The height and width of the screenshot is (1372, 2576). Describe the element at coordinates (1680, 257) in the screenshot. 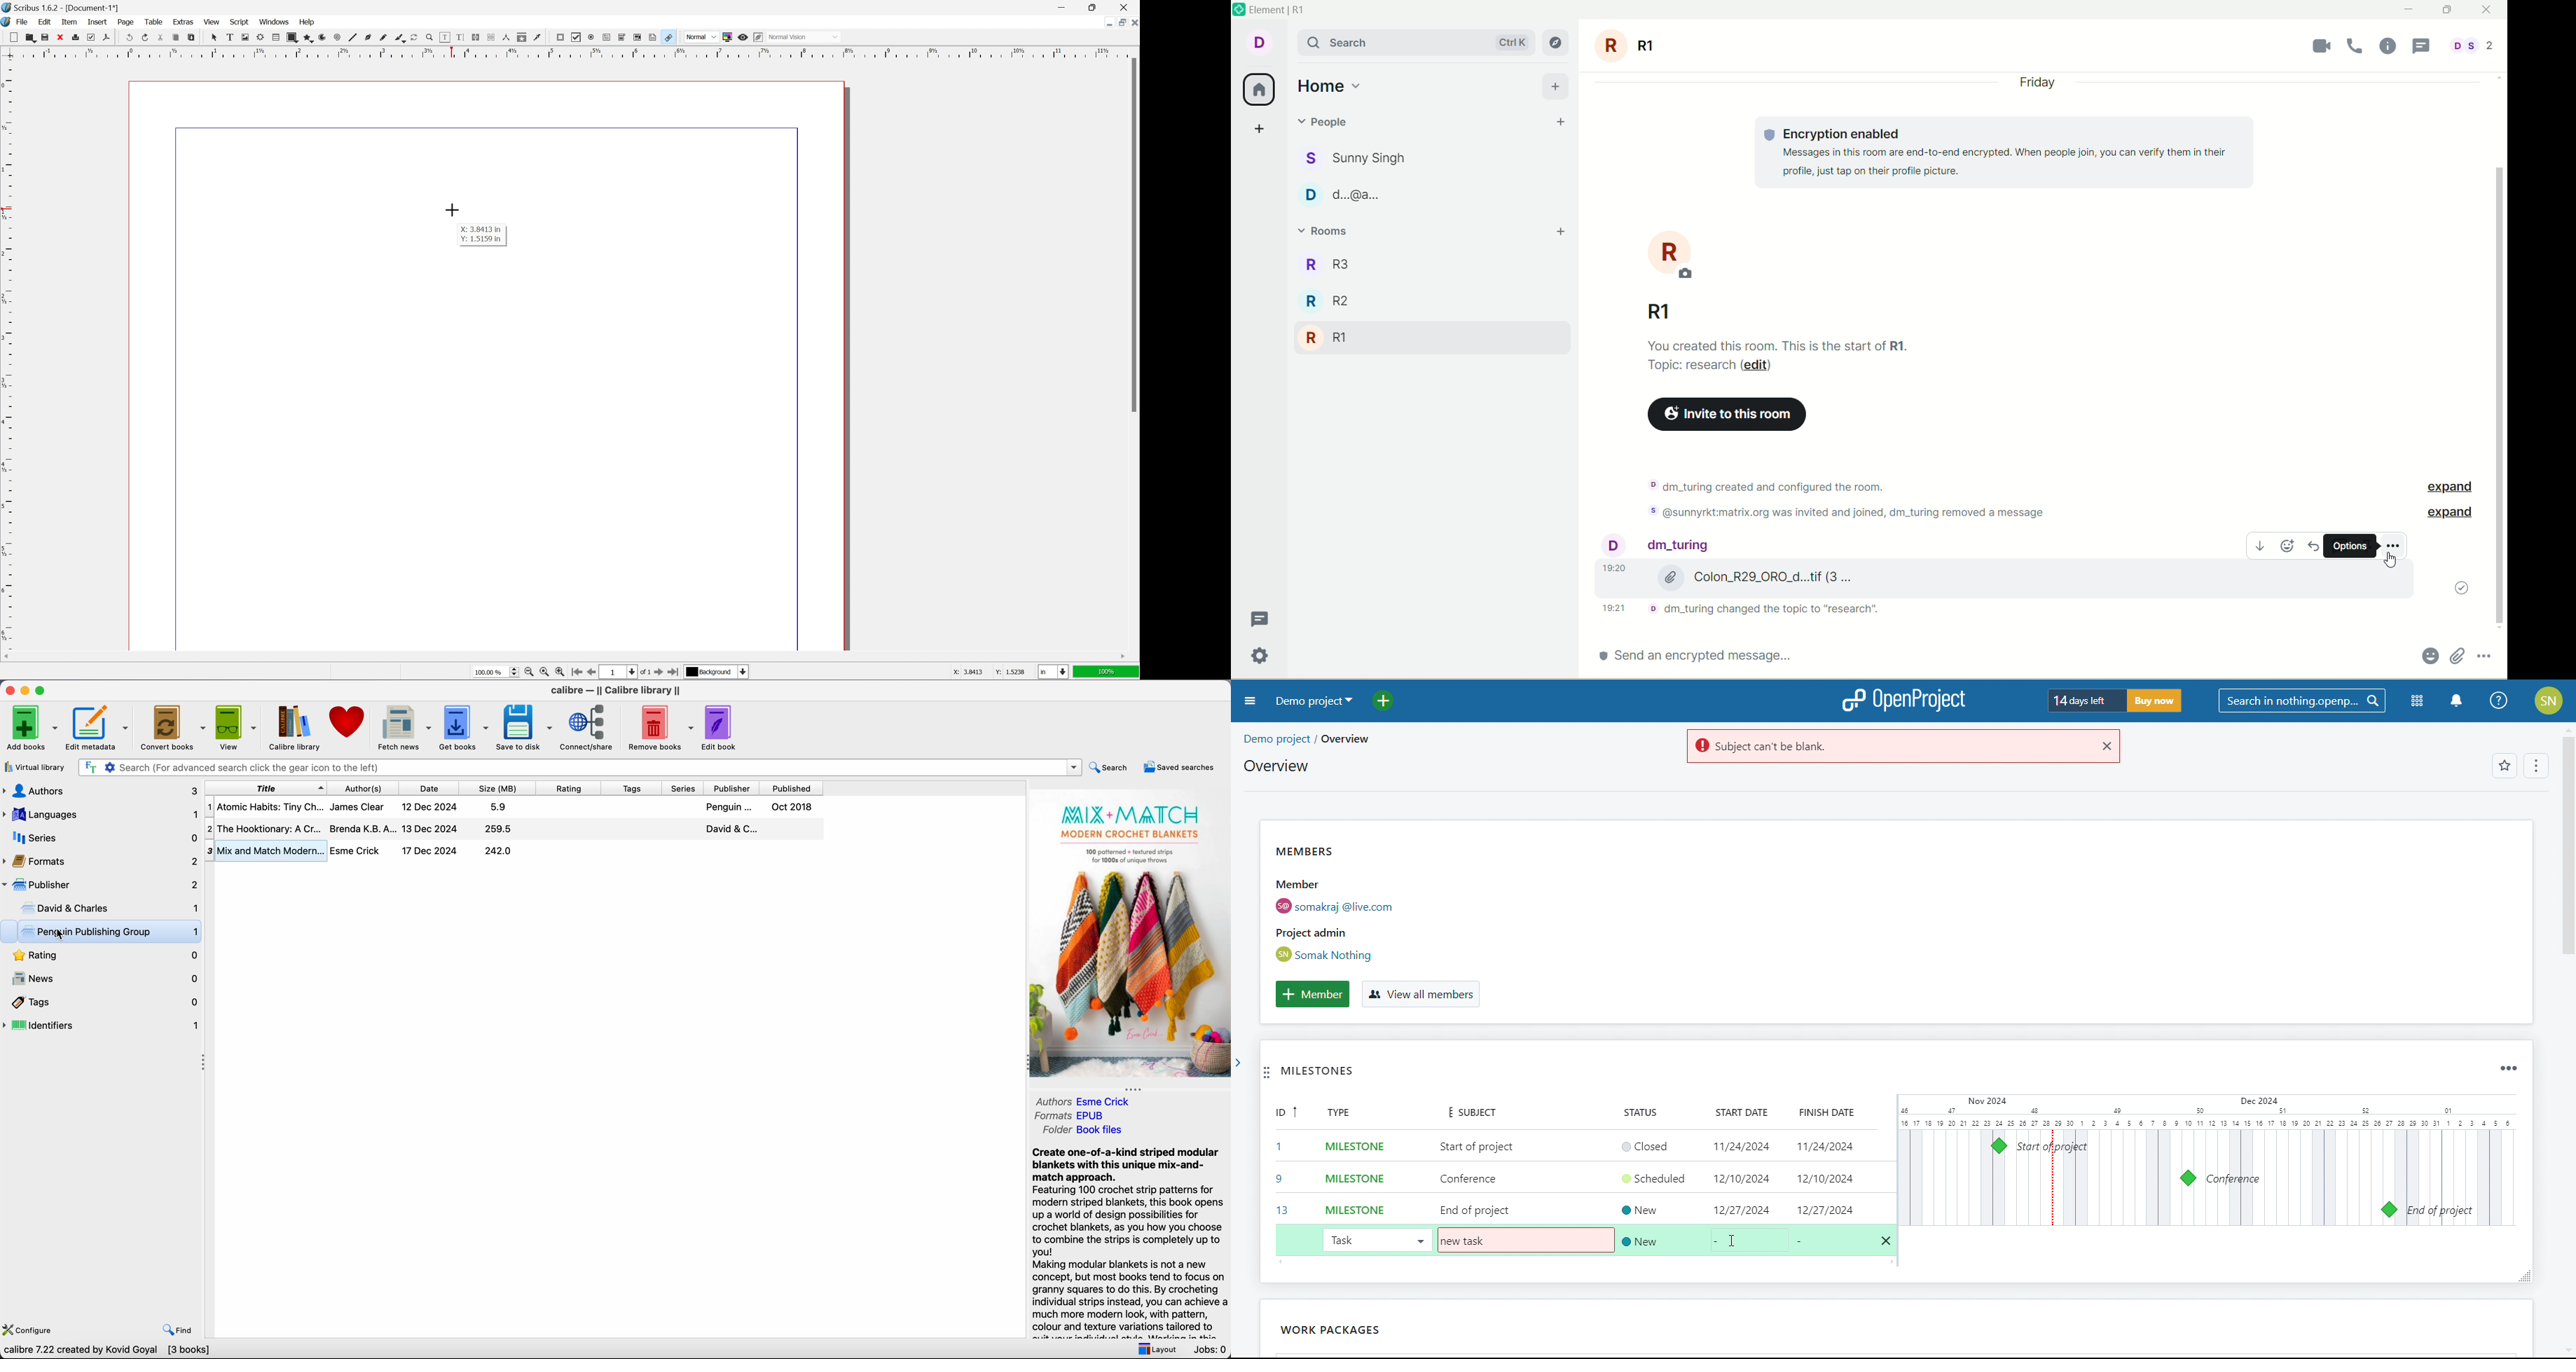

I see `room` at that location.